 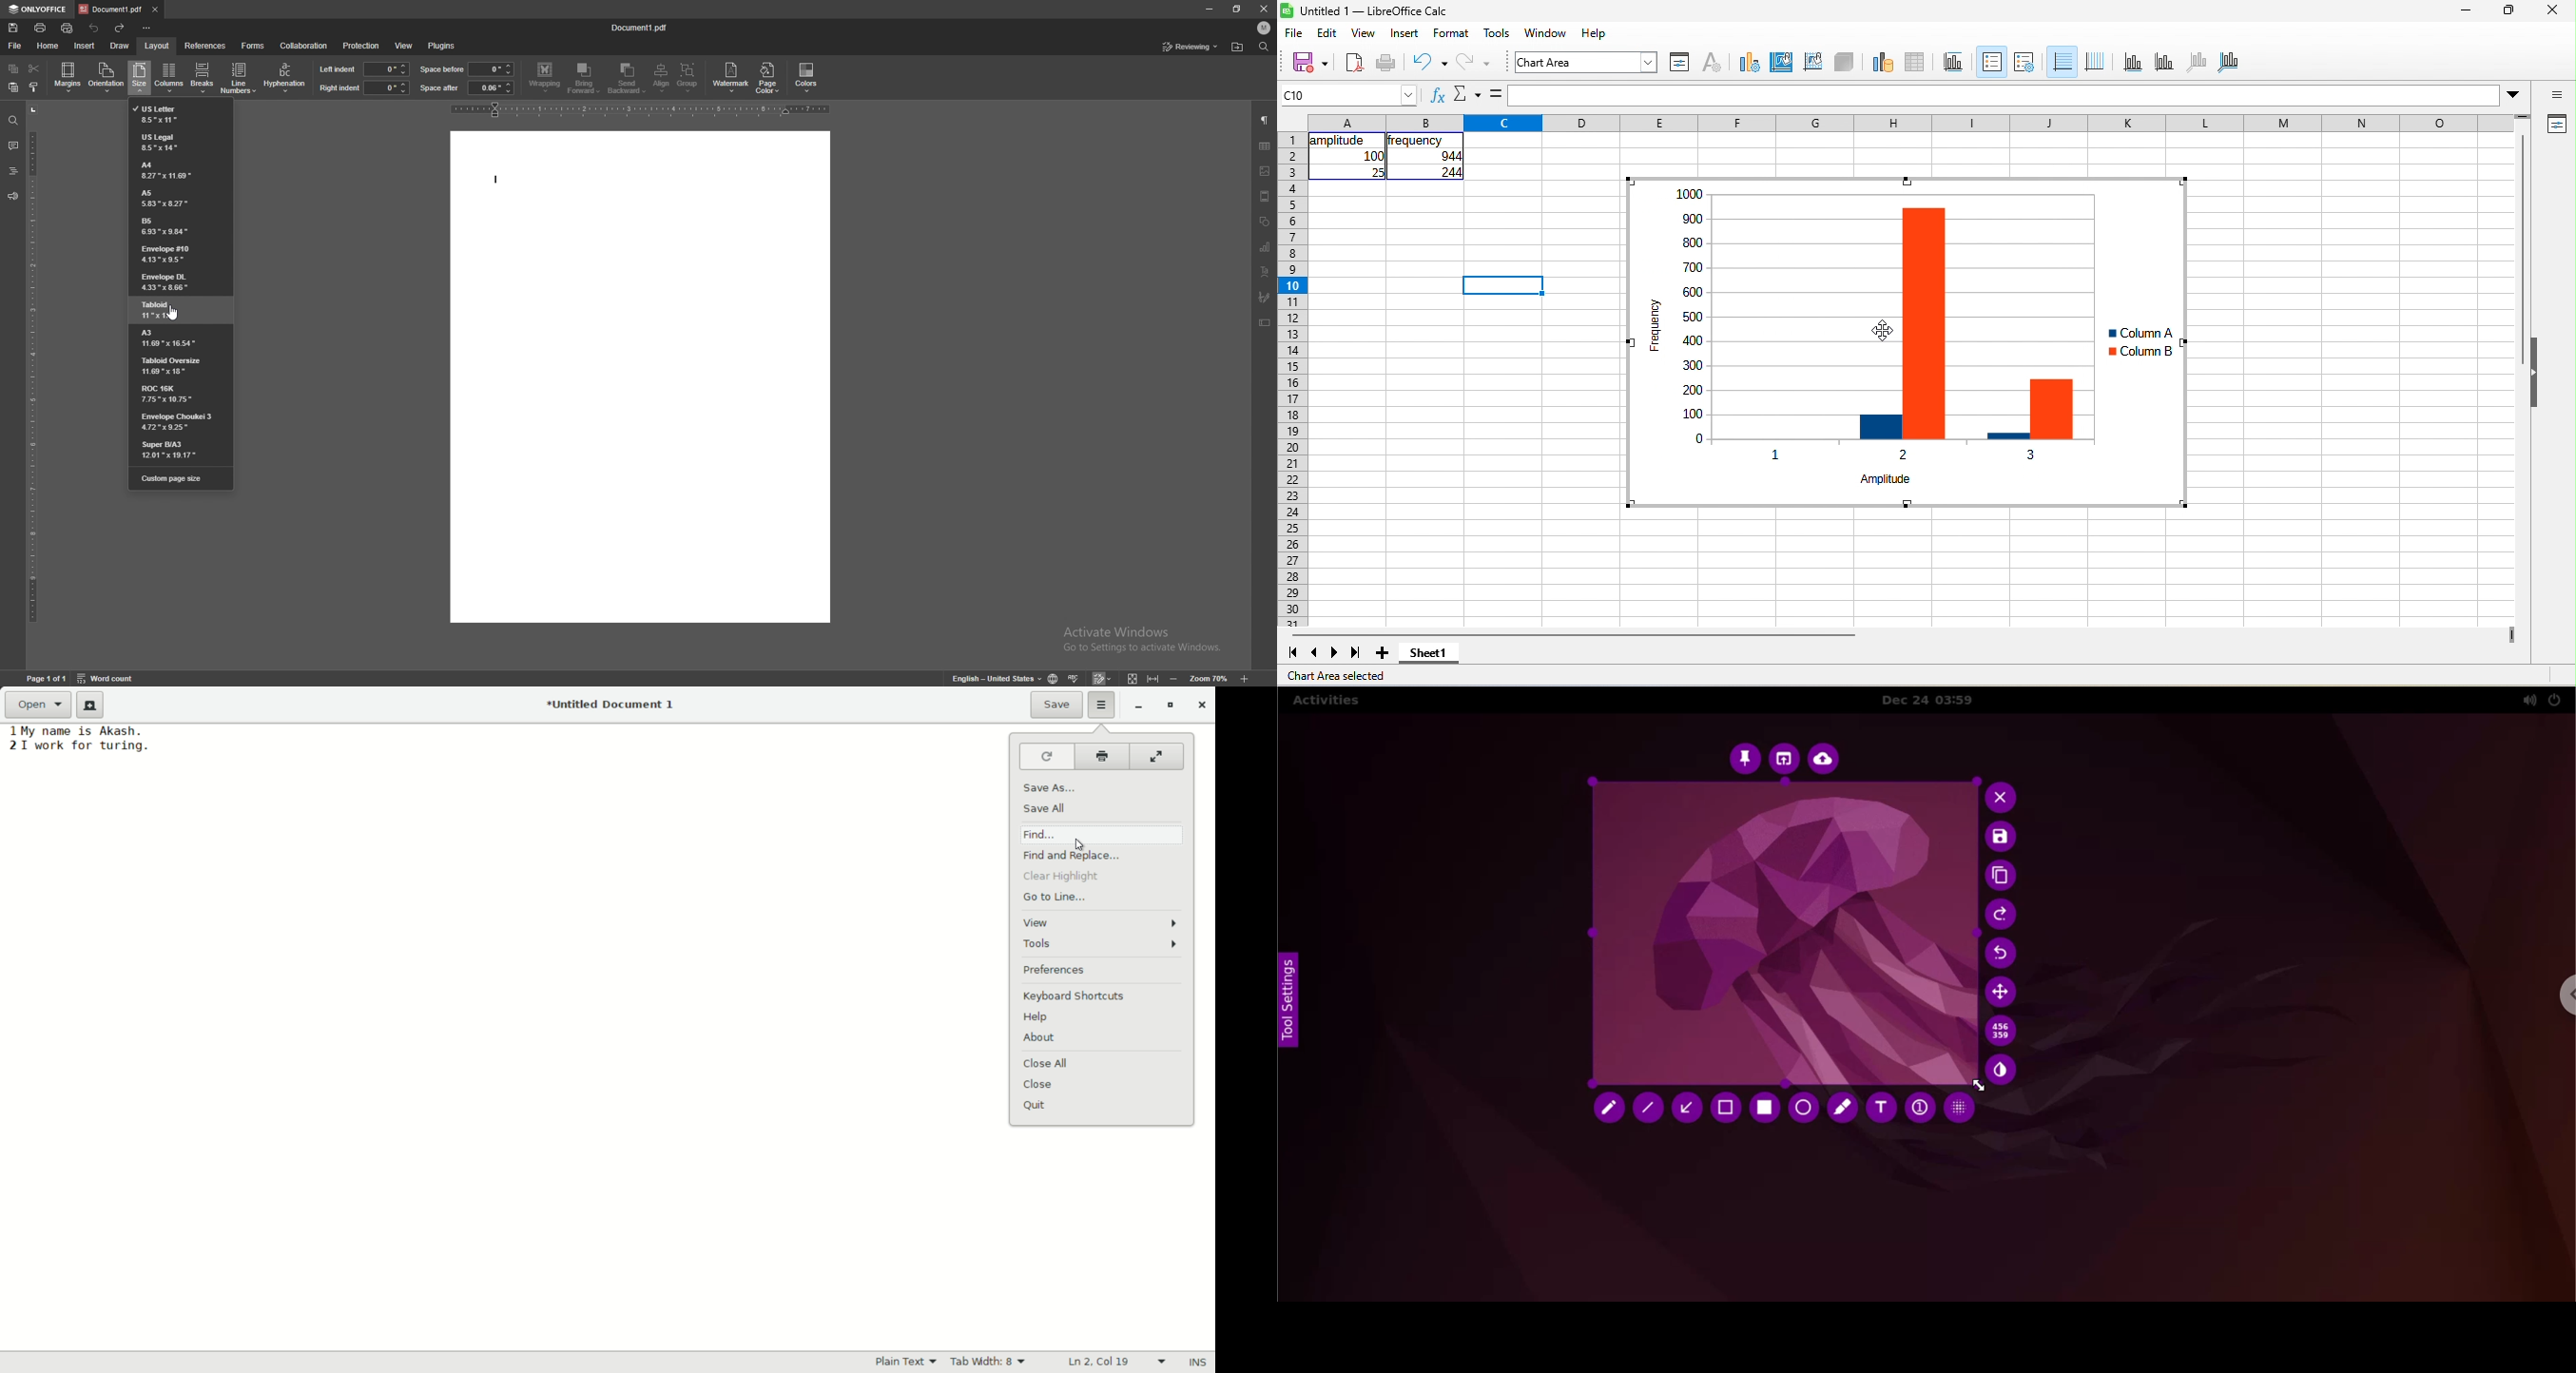 What do you see at coordinates (639, 377) in the screenshot?
I see `document` at bounding box center [639, 377].